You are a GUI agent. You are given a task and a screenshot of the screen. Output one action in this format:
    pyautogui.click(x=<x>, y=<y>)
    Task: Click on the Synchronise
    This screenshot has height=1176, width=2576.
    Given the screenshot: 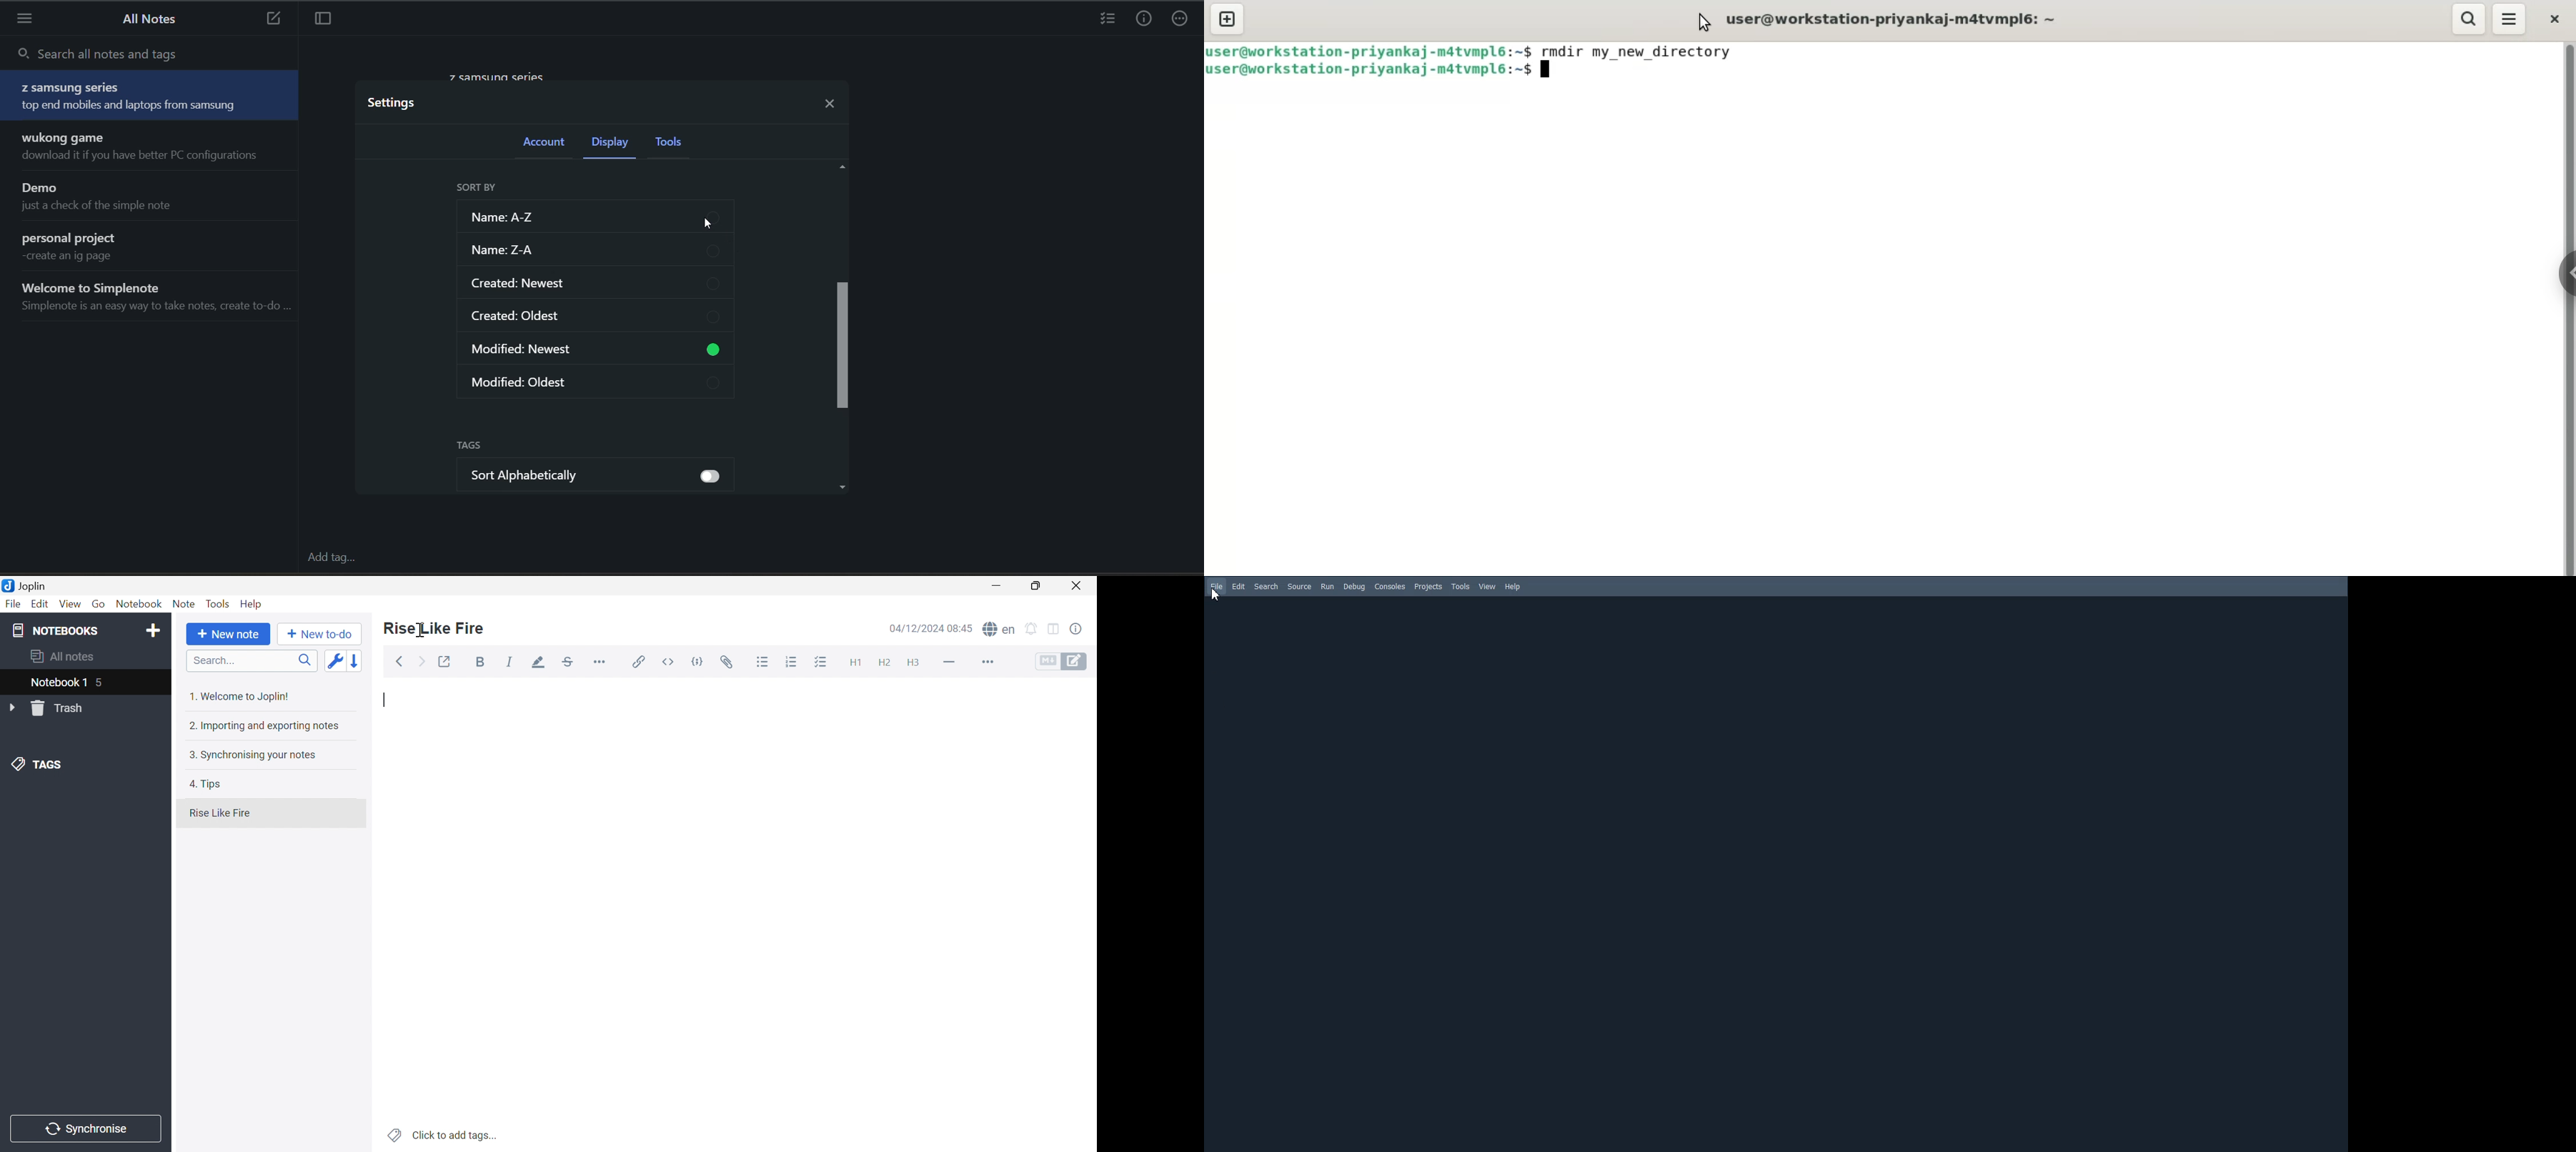 What is the action you would take?
    pyautogui.click(x=83, y=1128)
    